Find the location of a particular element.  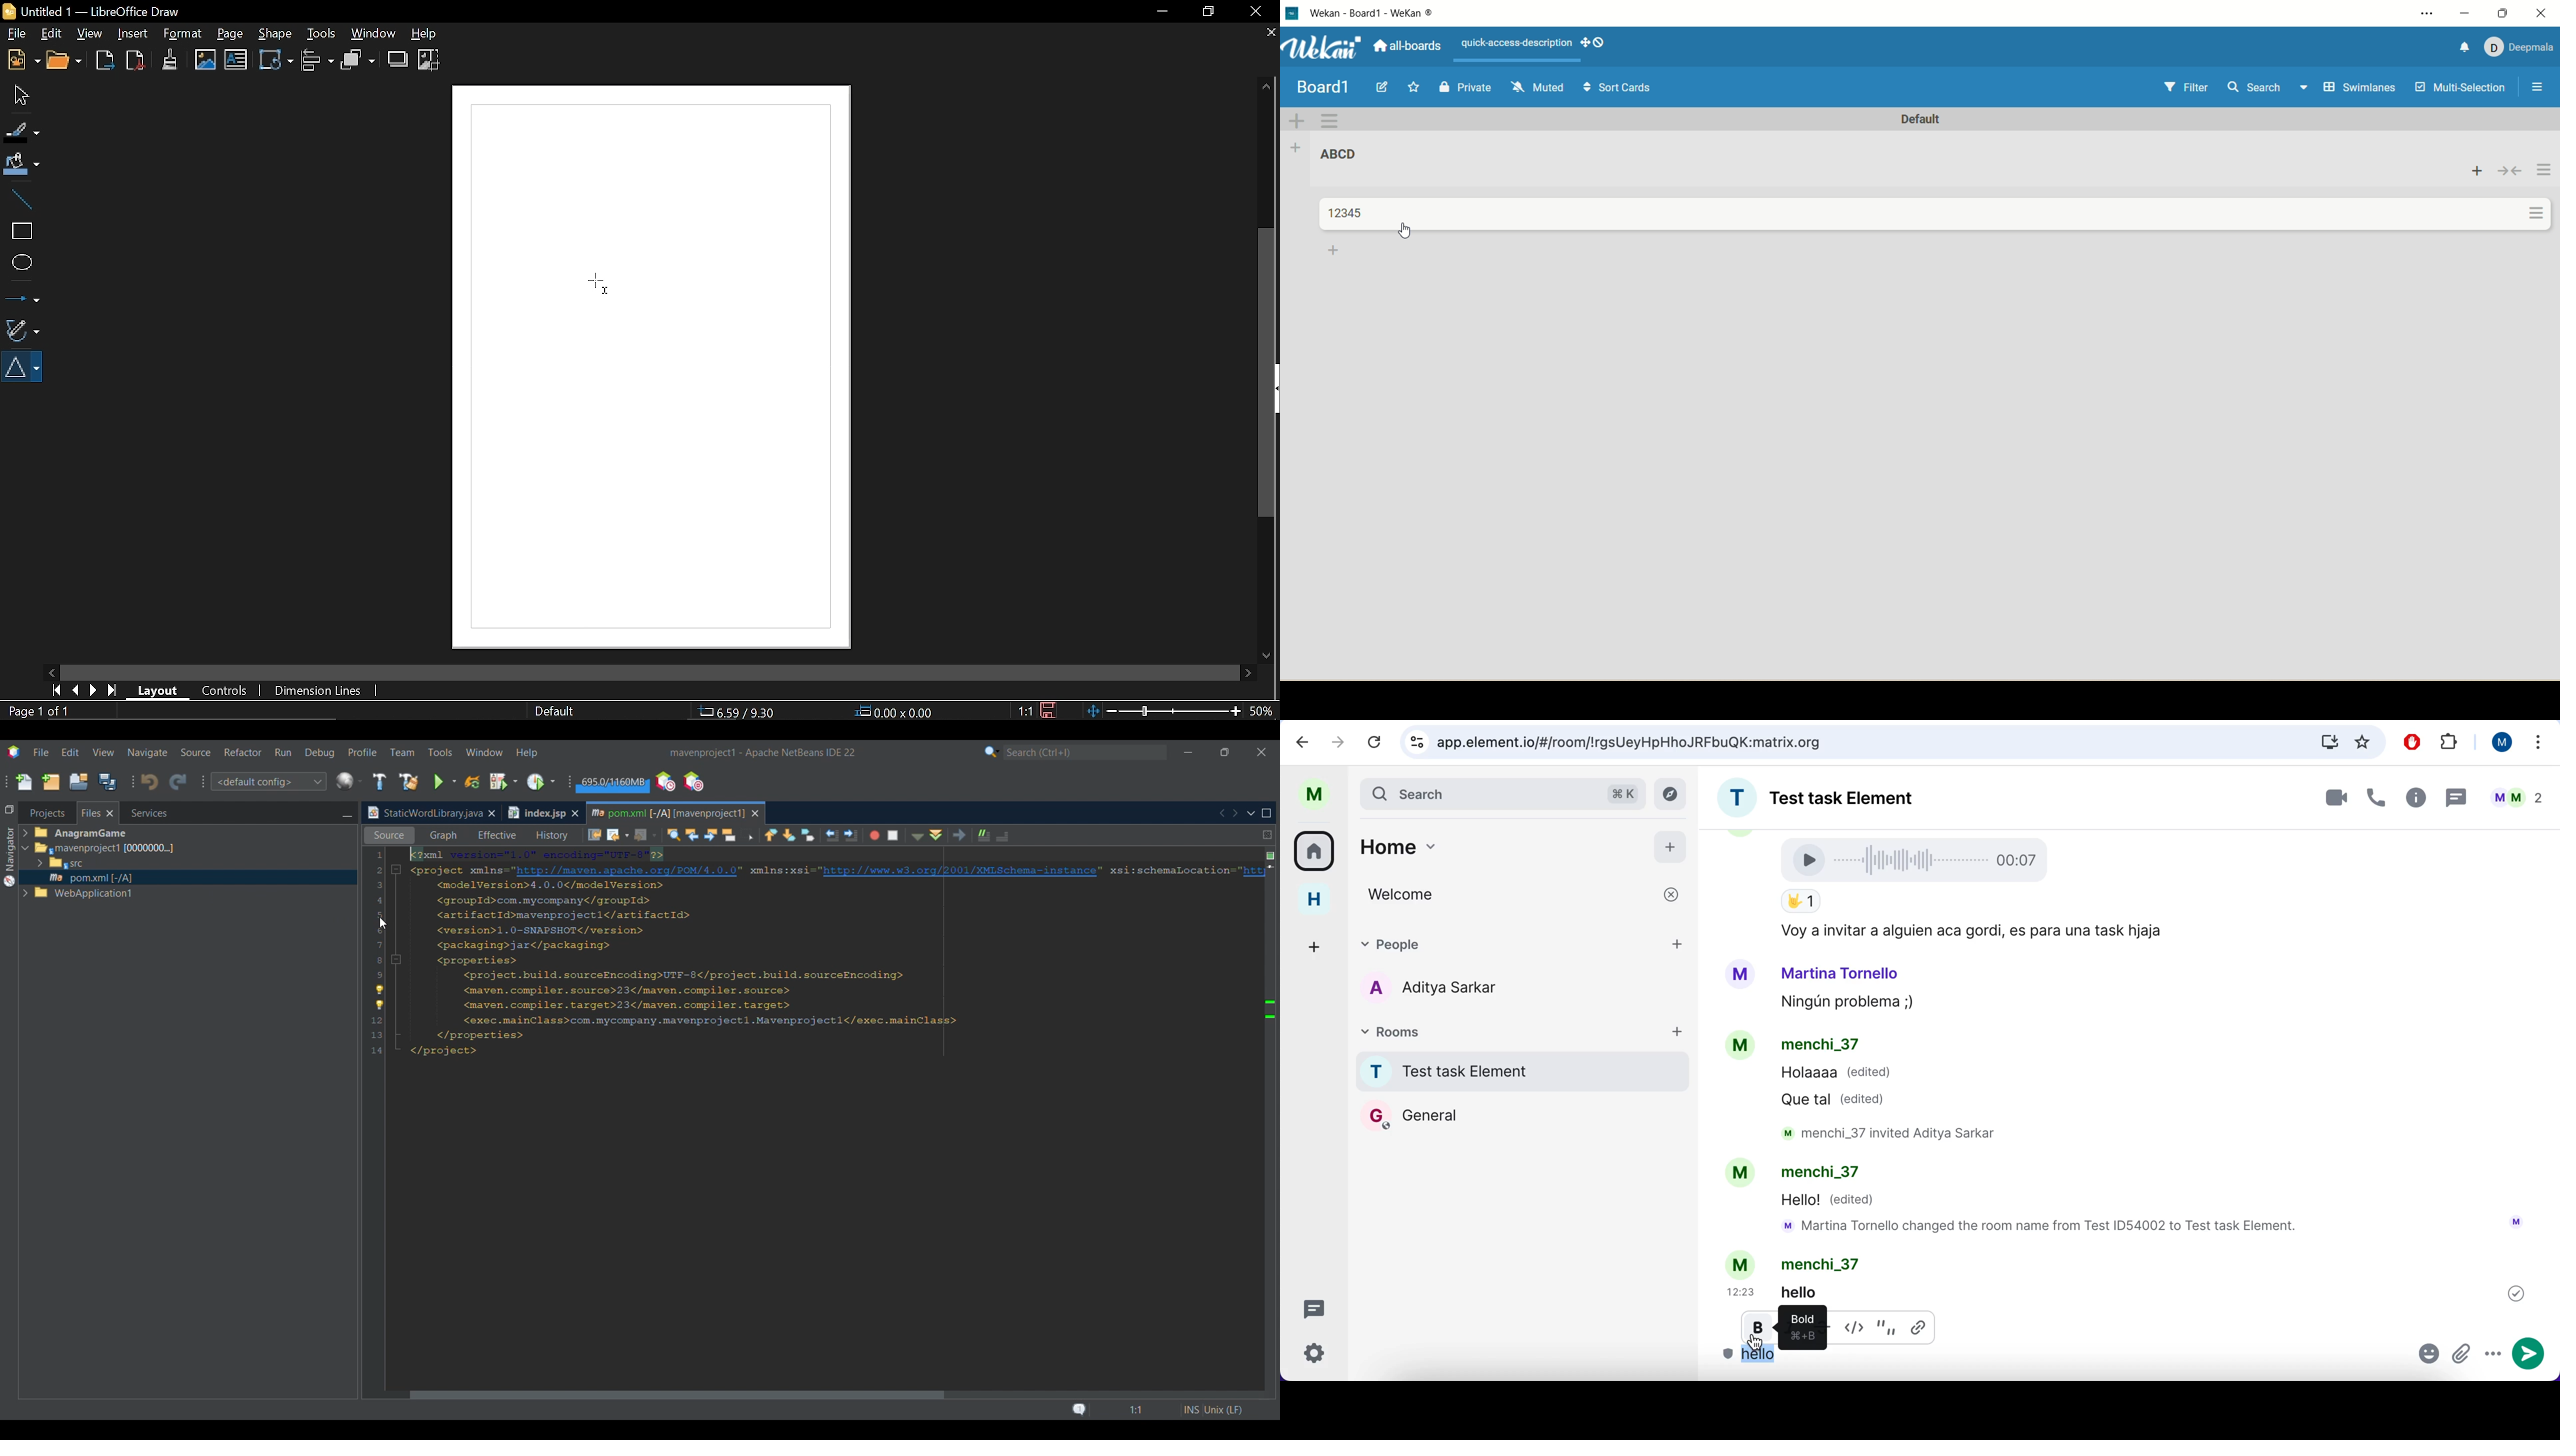

Size is located at coordinates (895, 712).